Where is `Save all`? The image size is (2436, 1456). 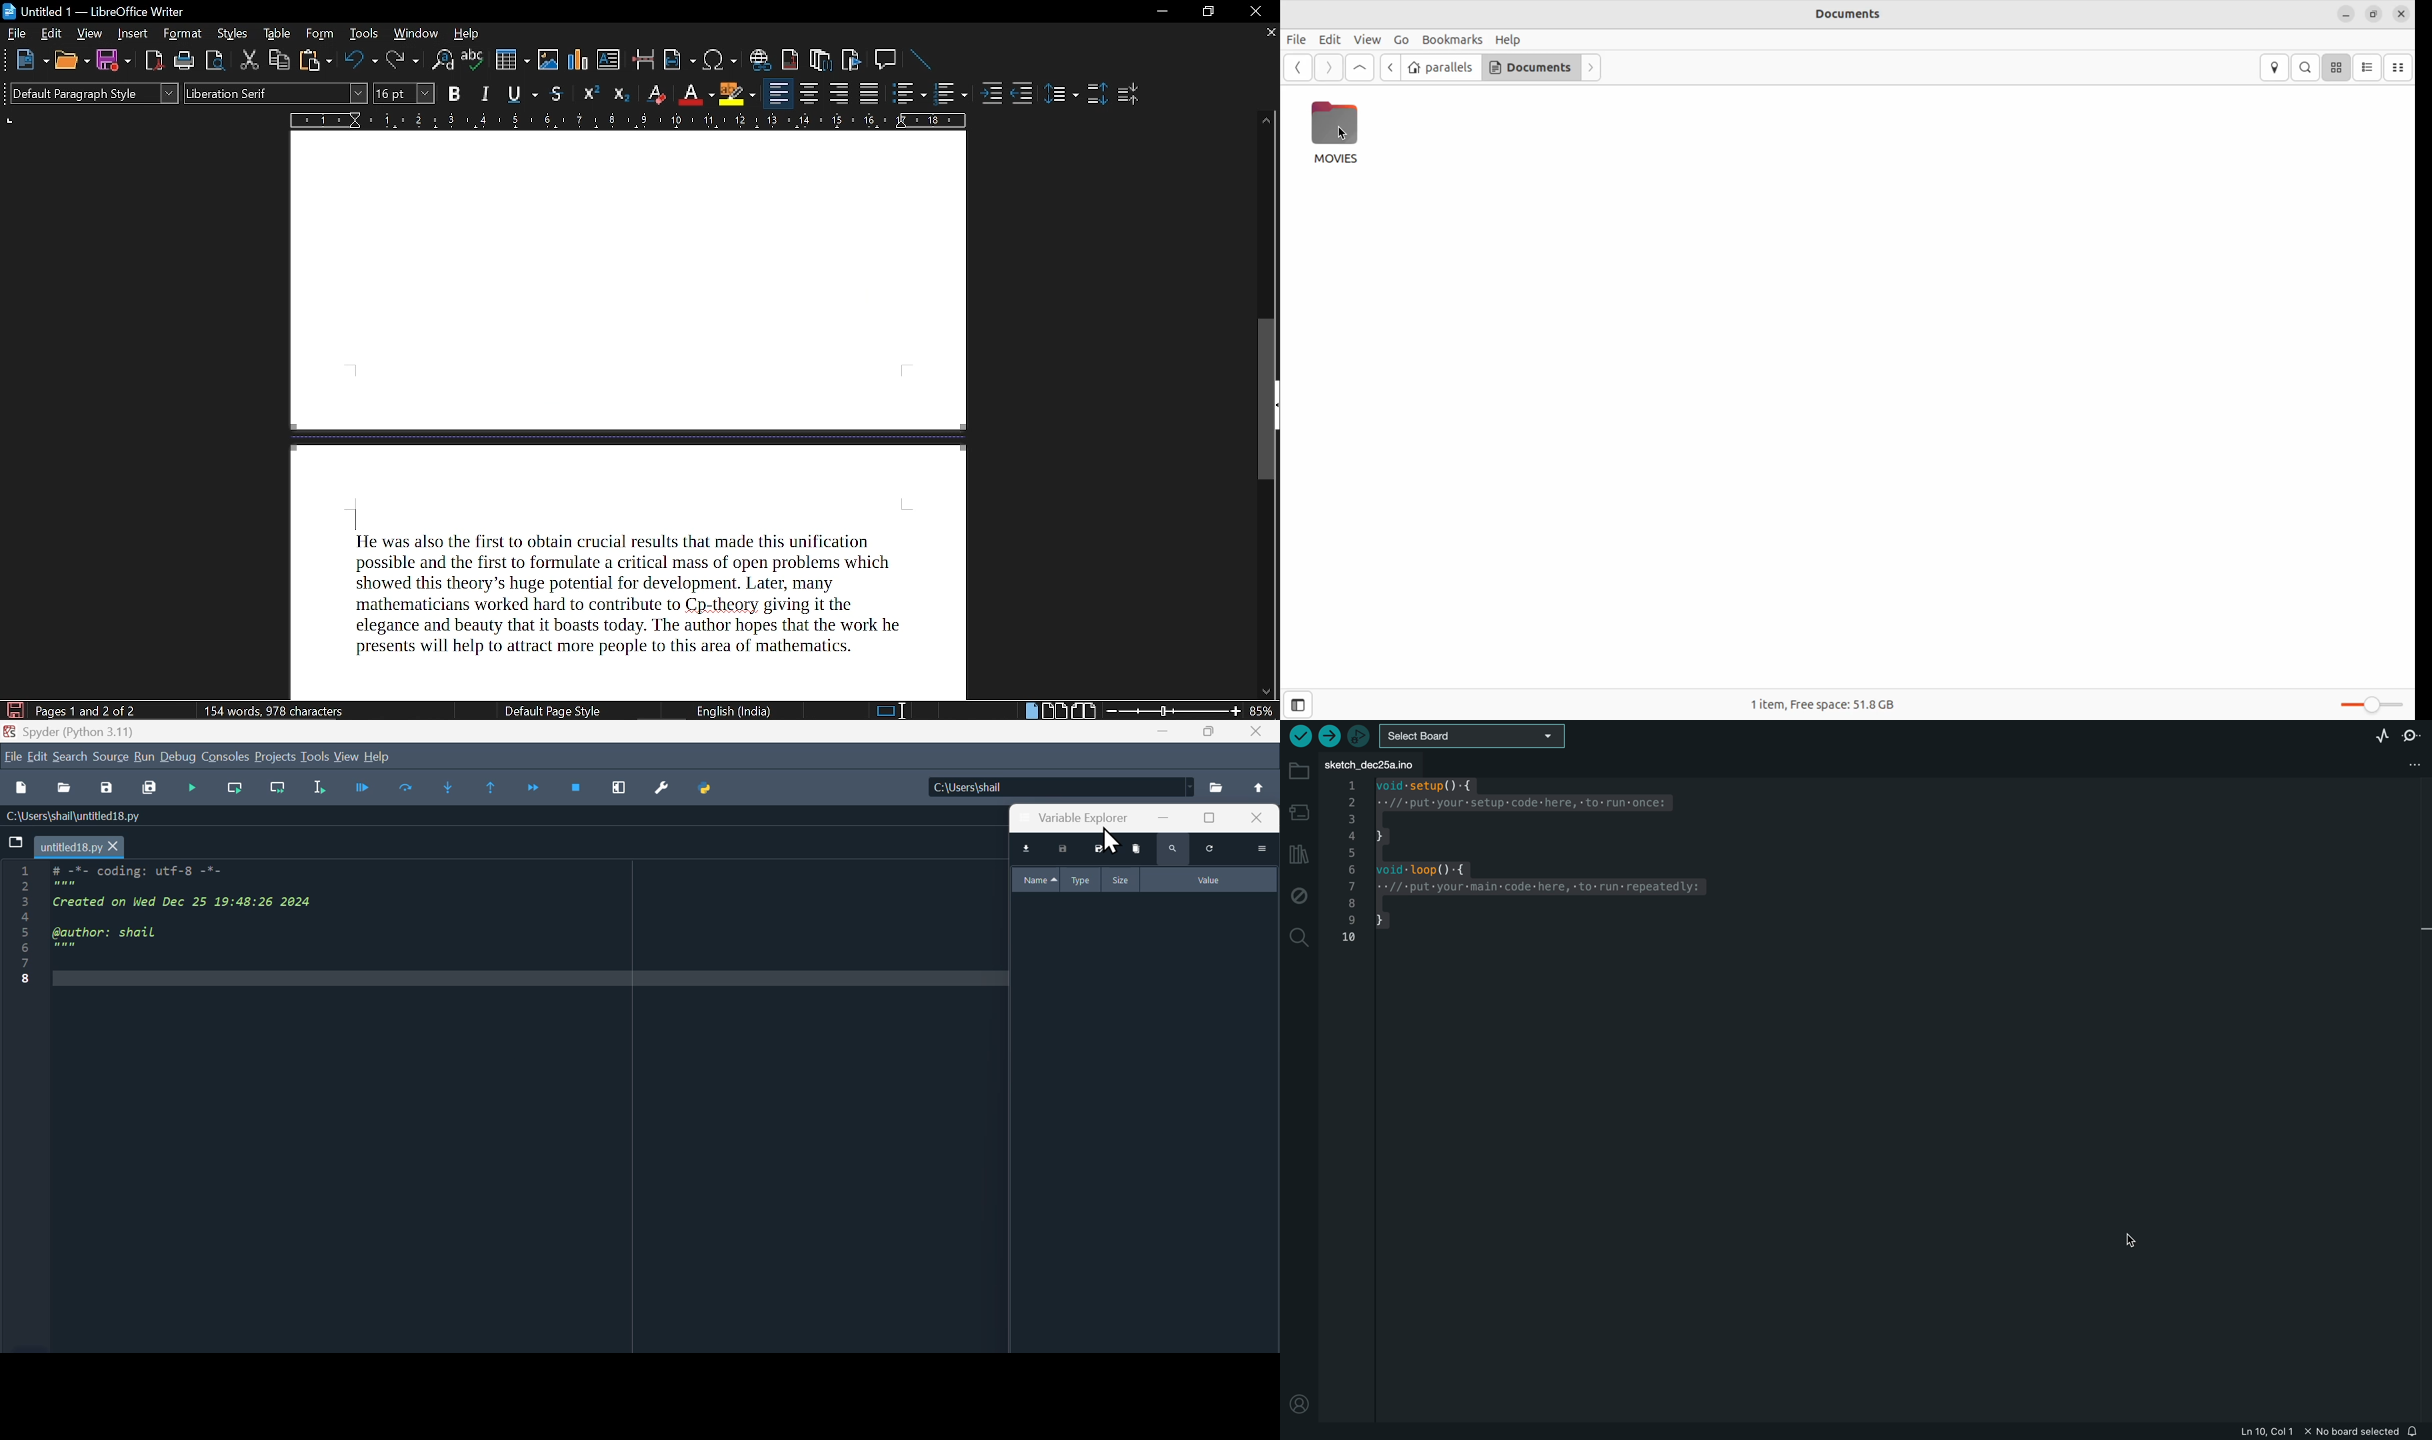 Save all is located at coordinates (150, 789).